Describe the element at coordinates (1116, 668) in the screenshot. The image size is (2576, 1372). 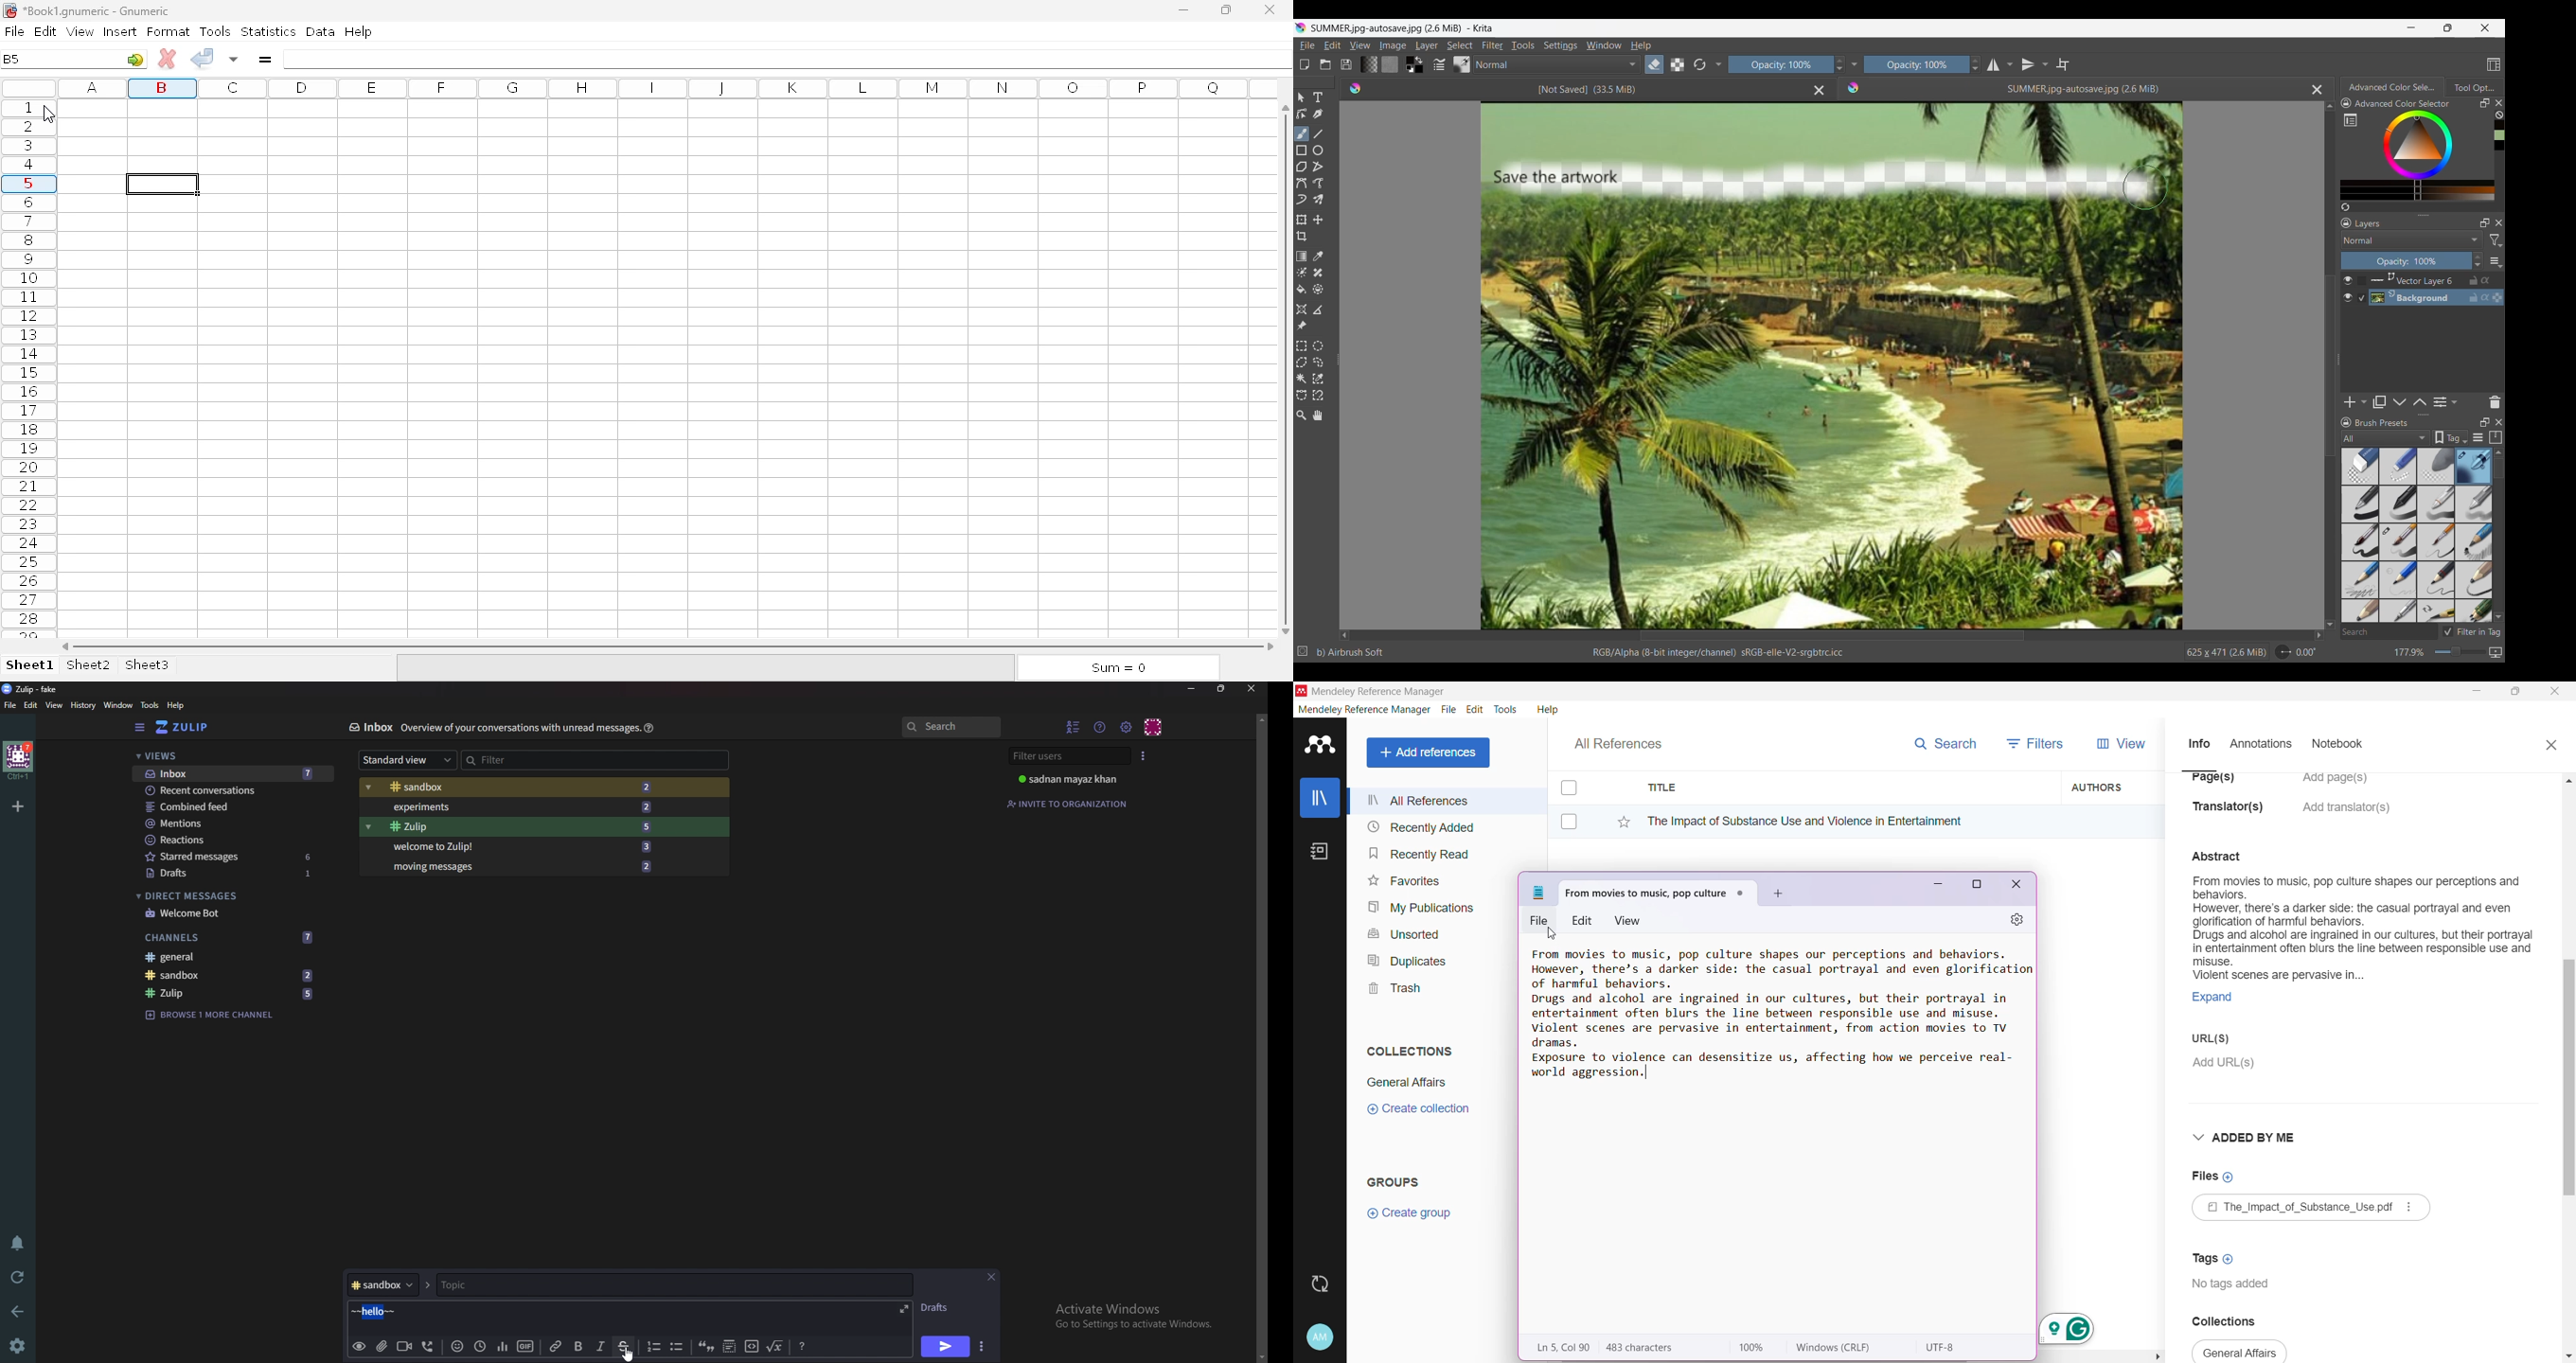
I see `sum = 0` at that location.